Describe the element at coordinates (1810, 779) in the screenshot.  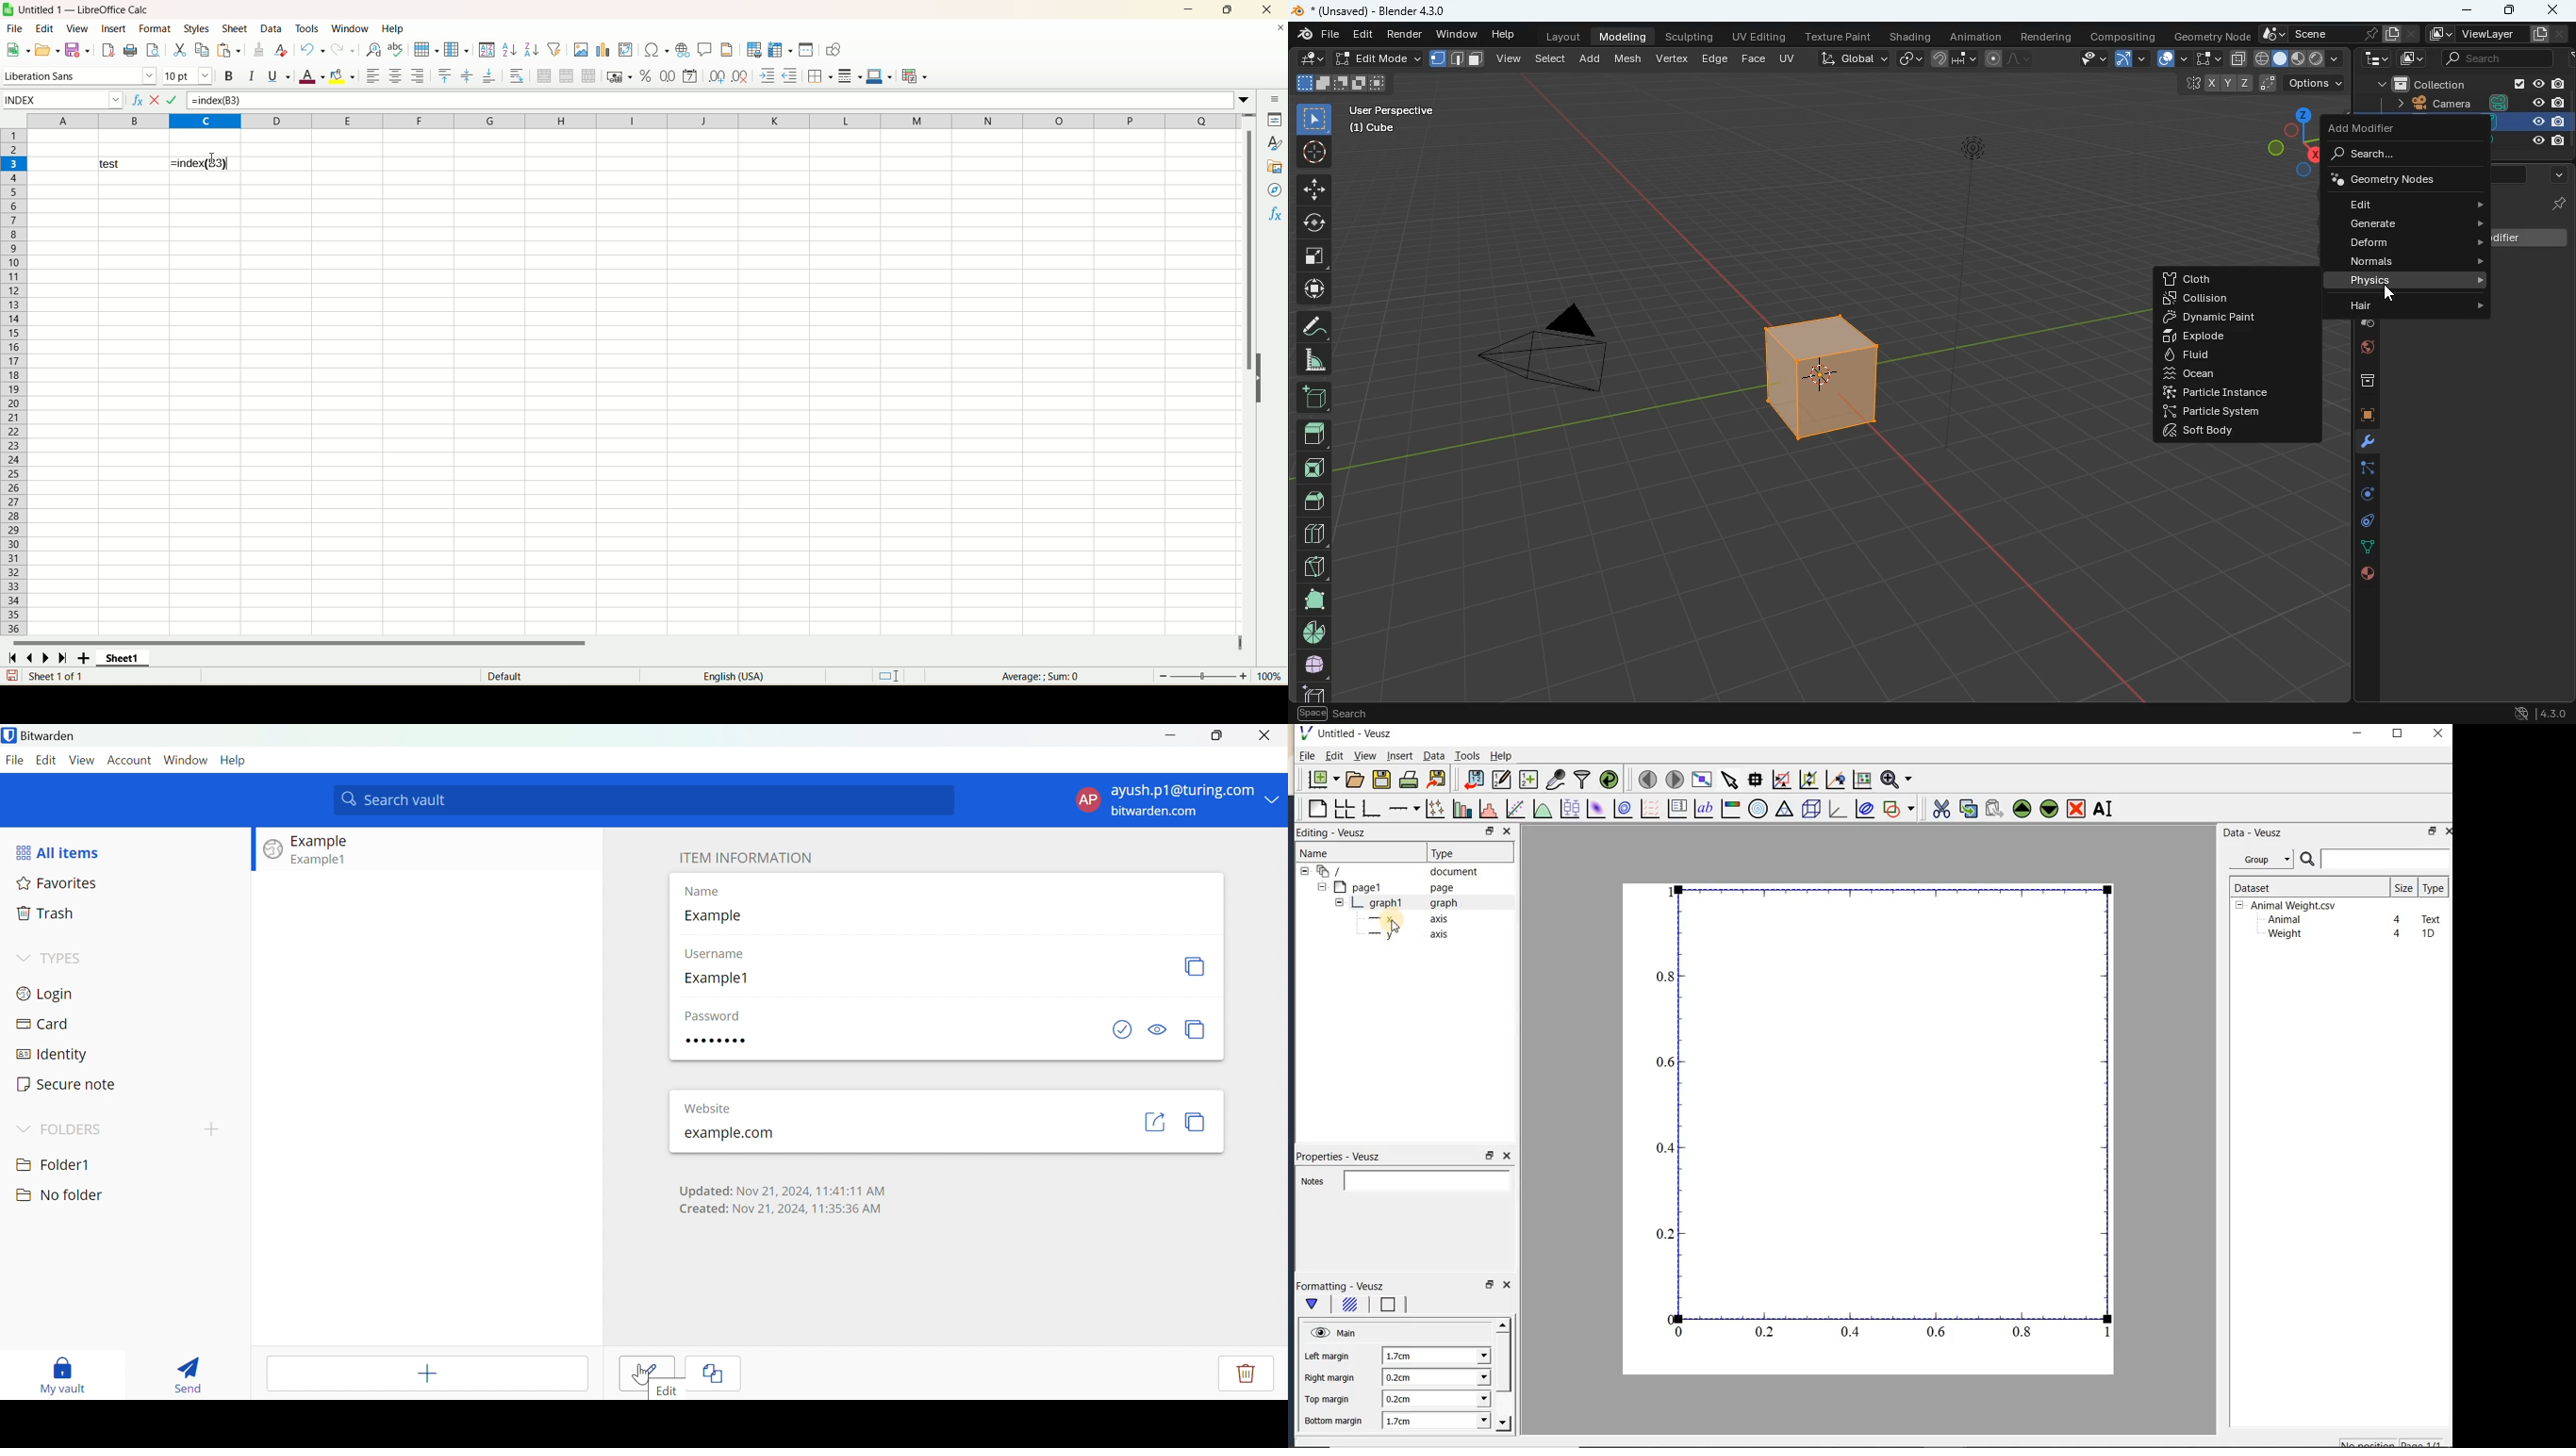
I see `click to zoom out of graph axes` at that location.